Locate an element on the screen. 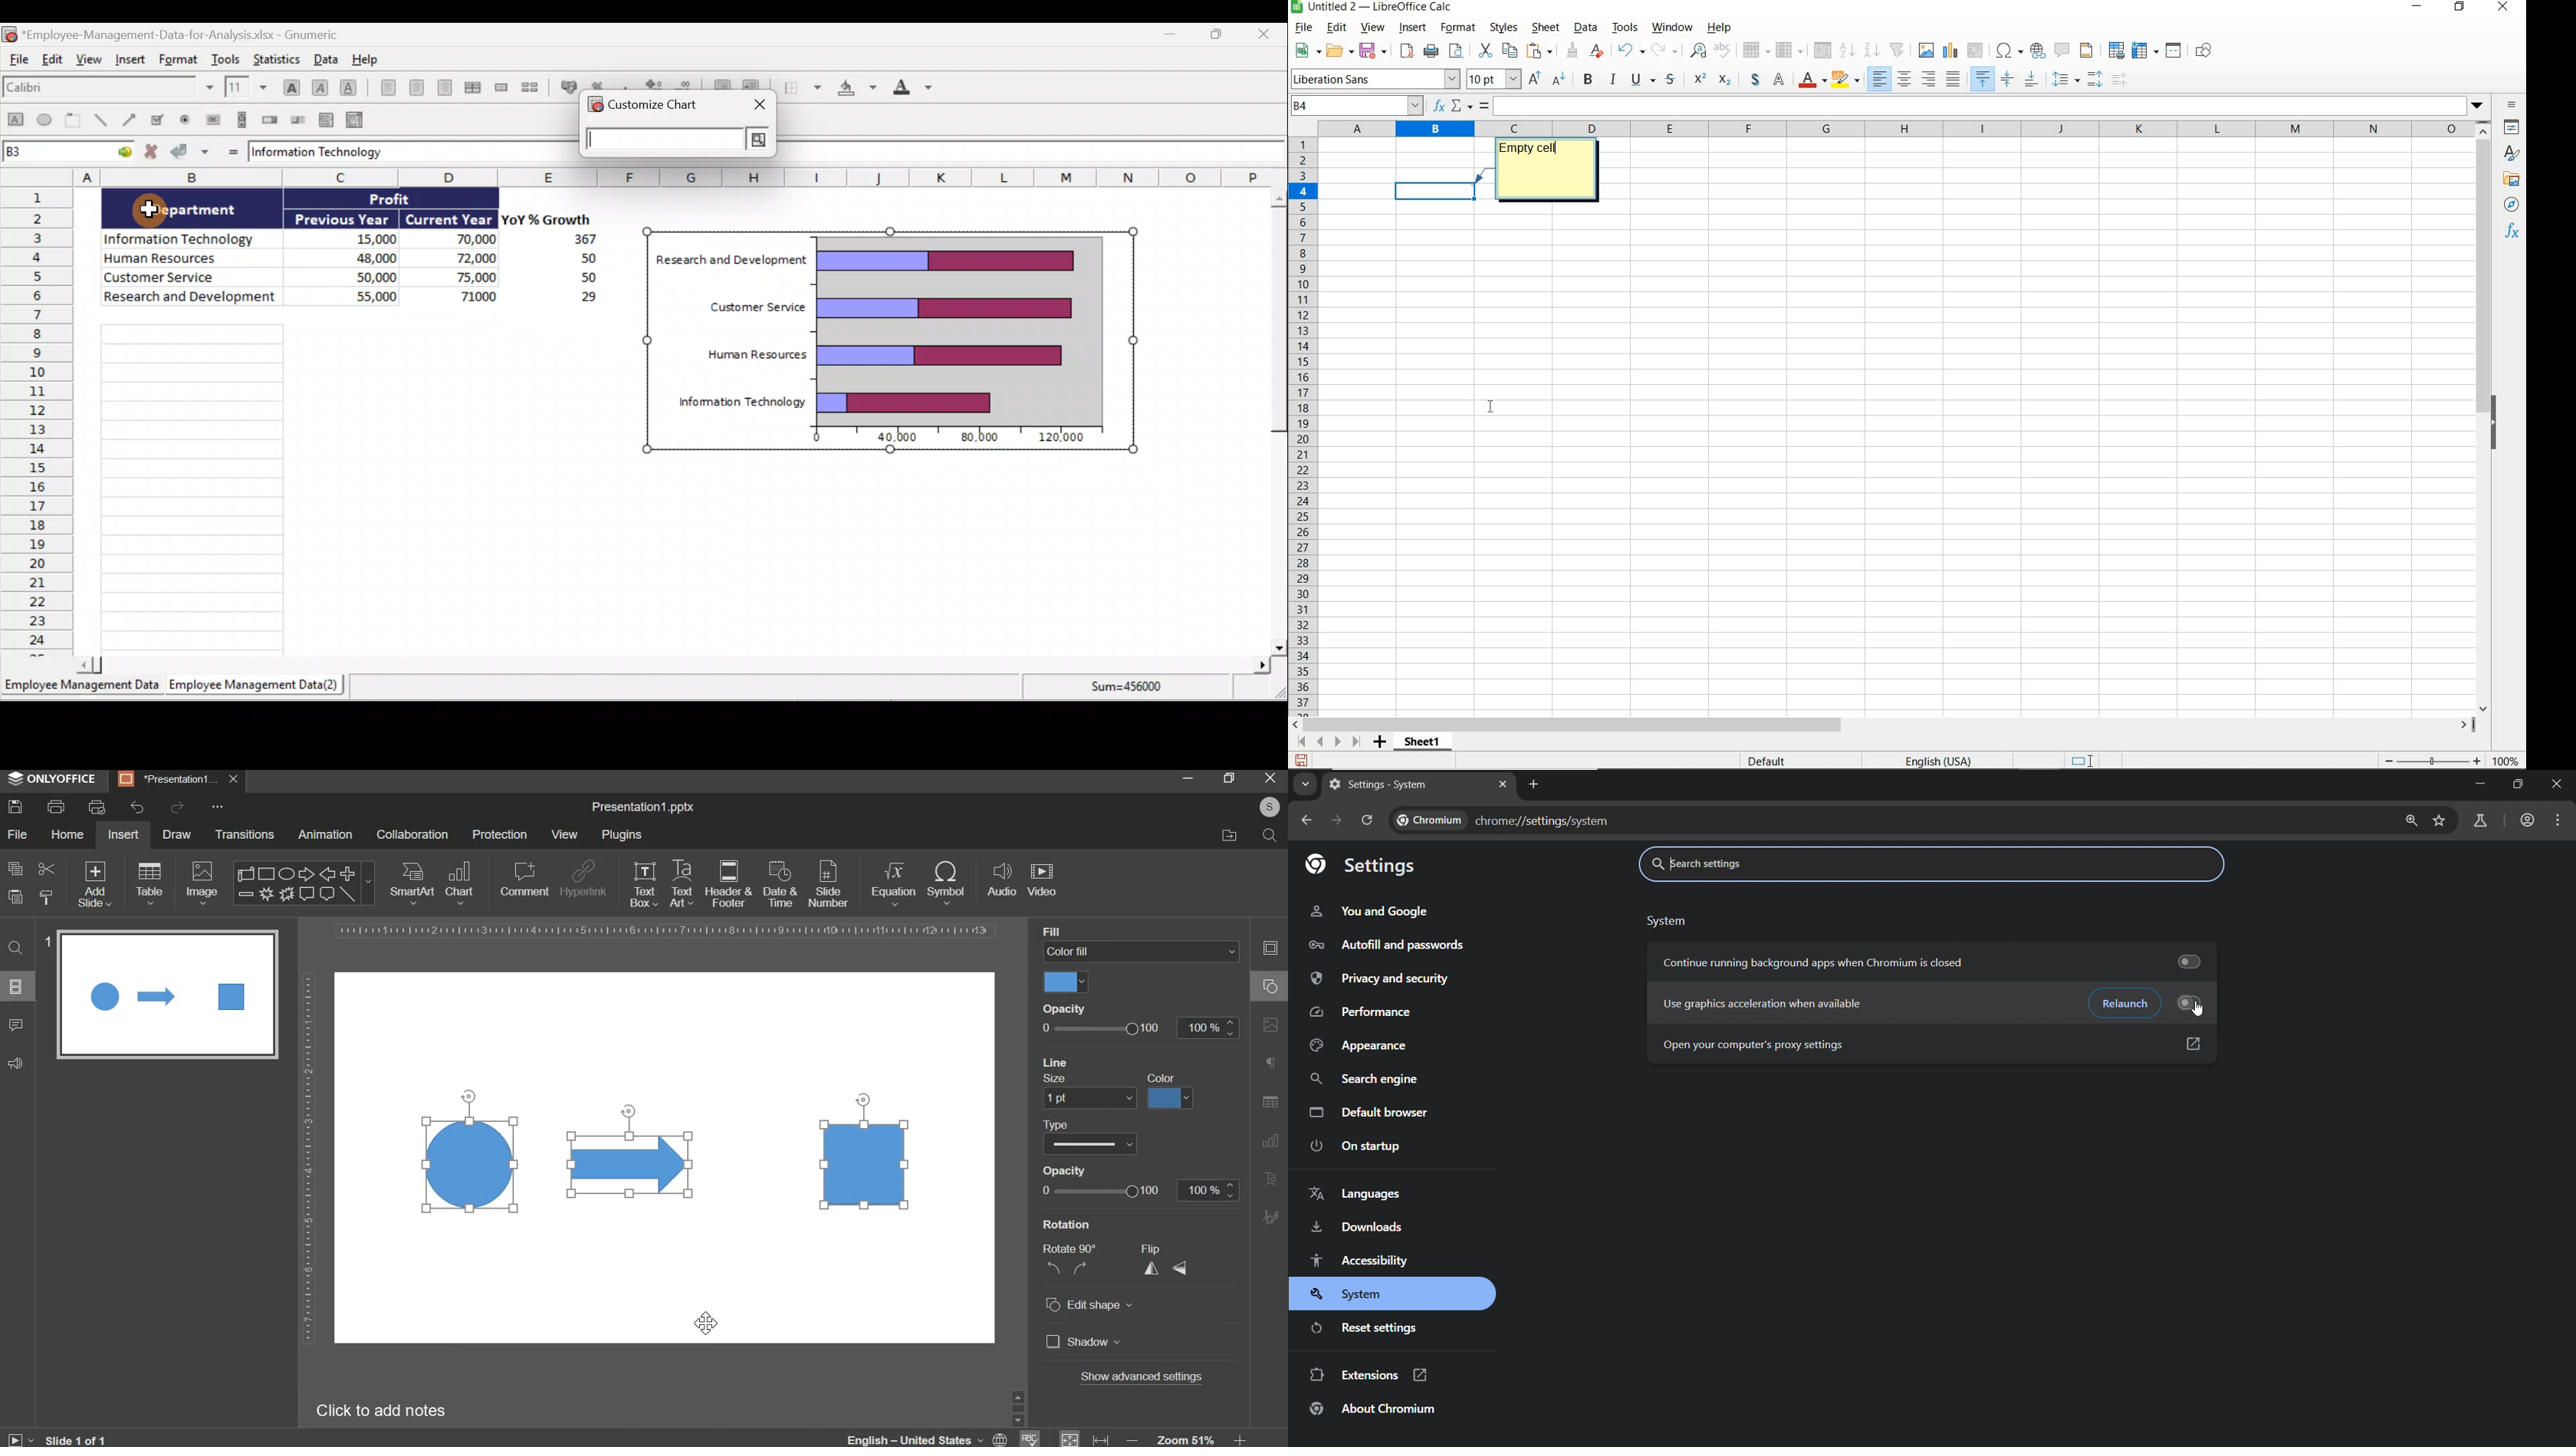 This screenshot has height=1456, width=2576. align top is located at coordinates (1983, 78).